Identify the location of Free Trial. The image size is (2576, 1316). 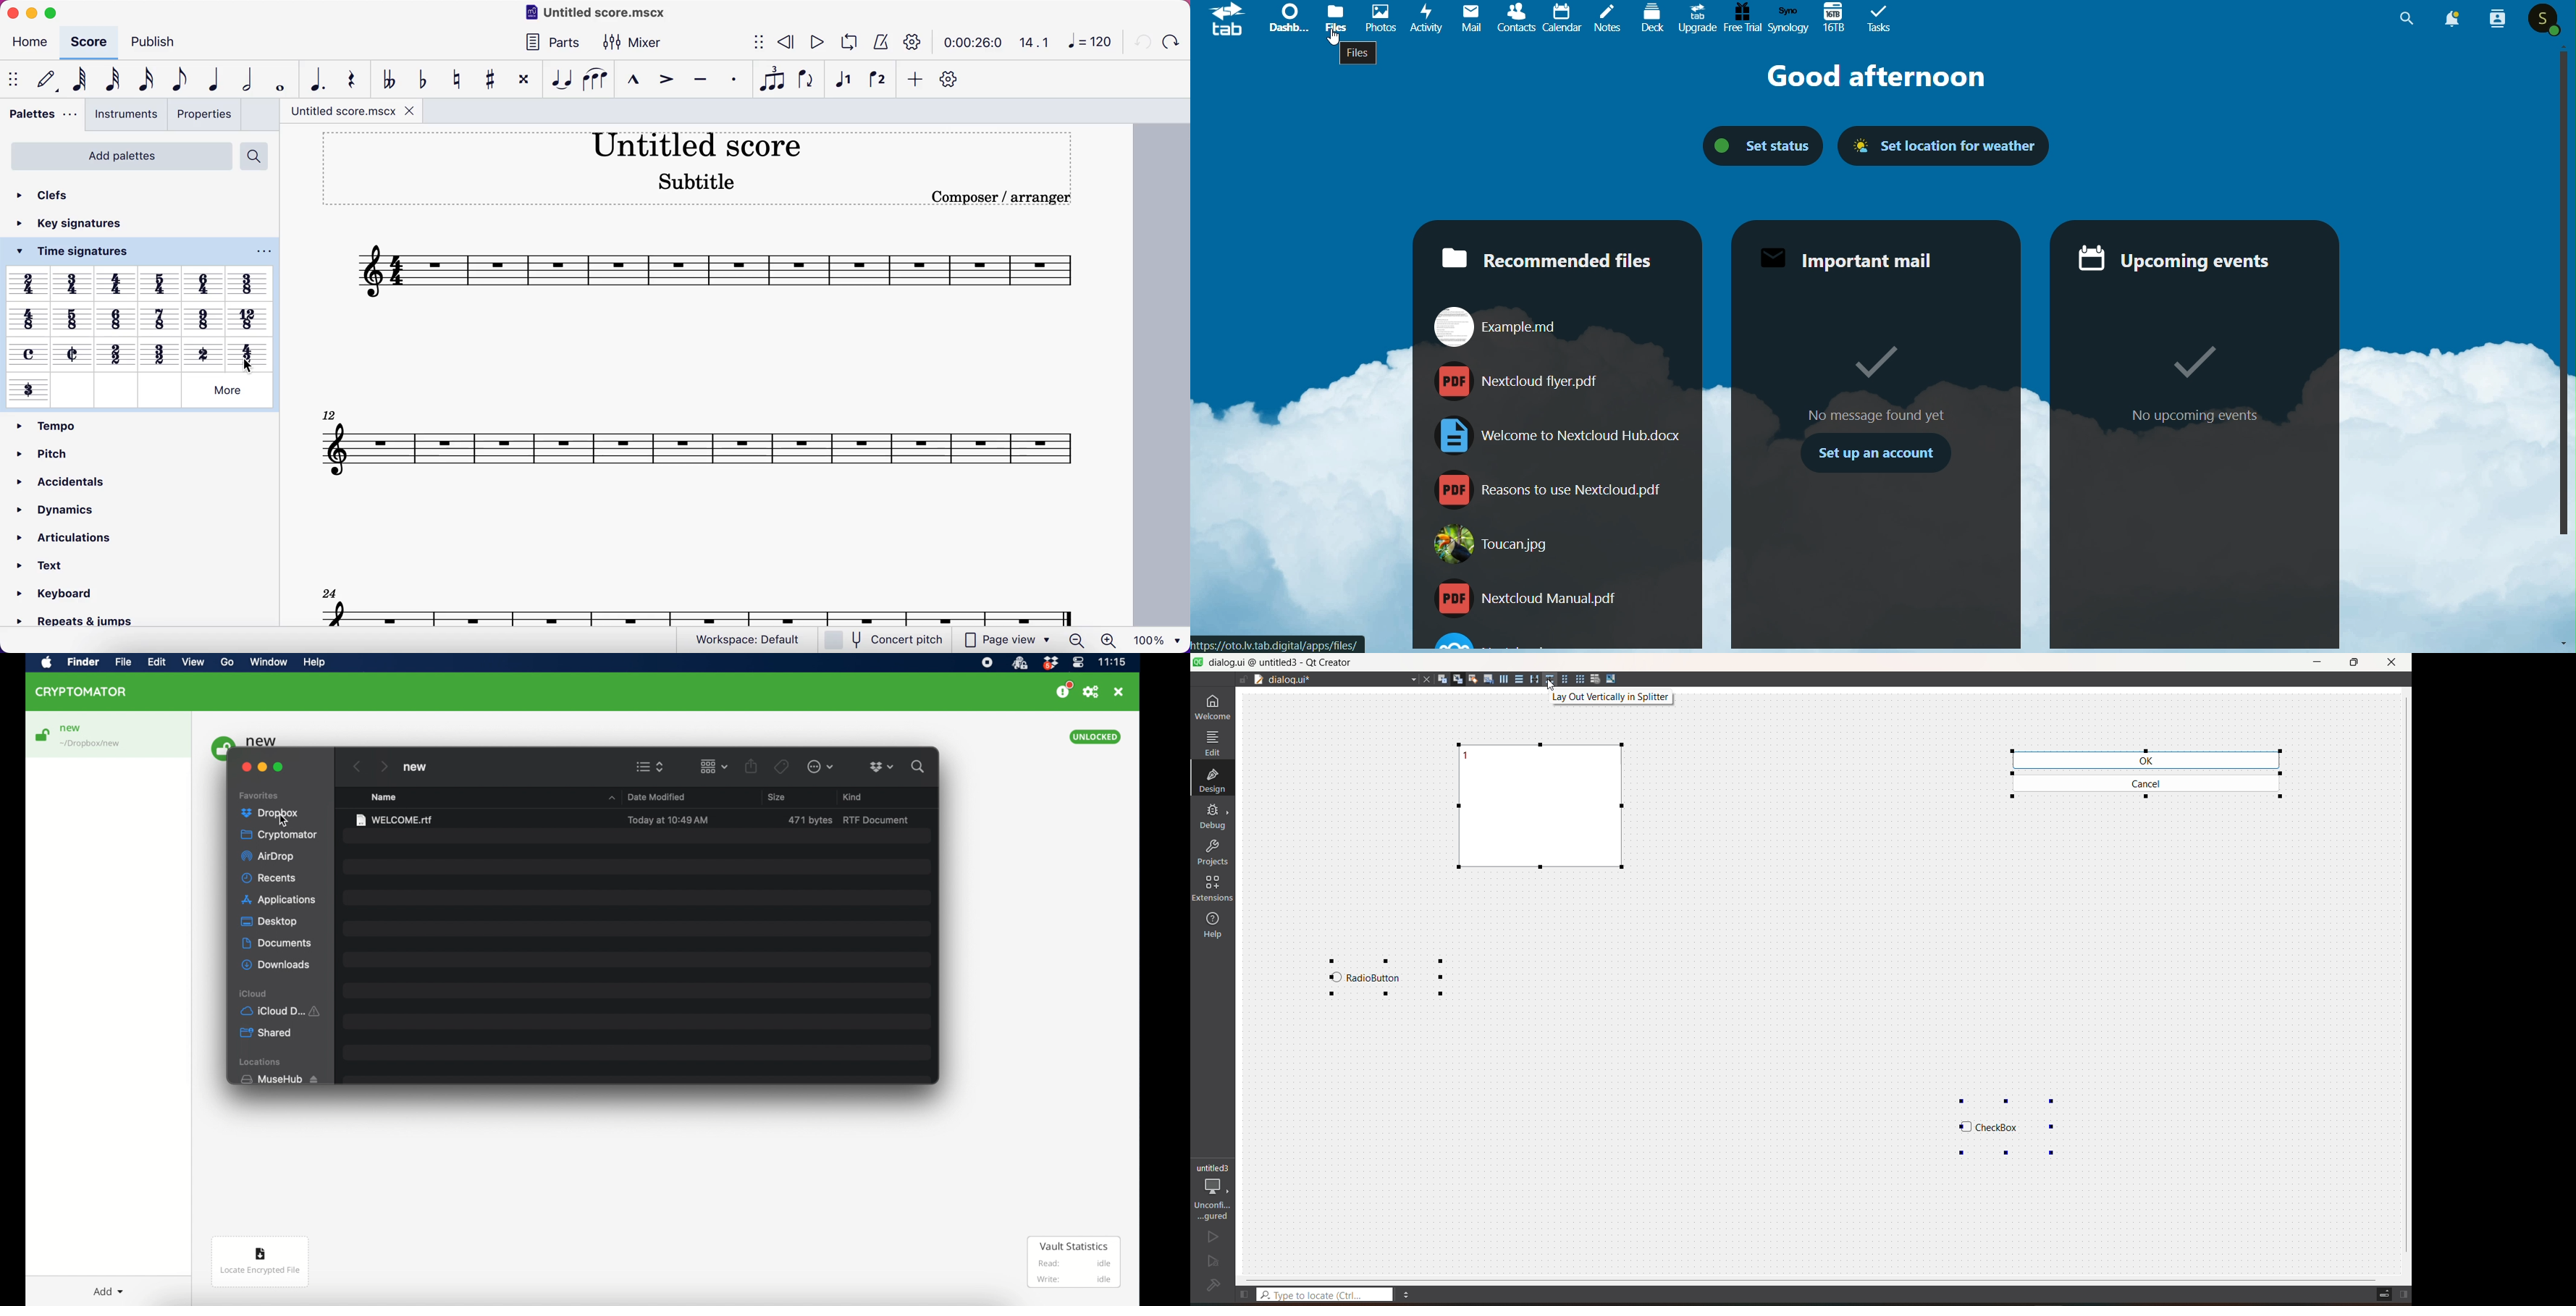
(1743, 17).